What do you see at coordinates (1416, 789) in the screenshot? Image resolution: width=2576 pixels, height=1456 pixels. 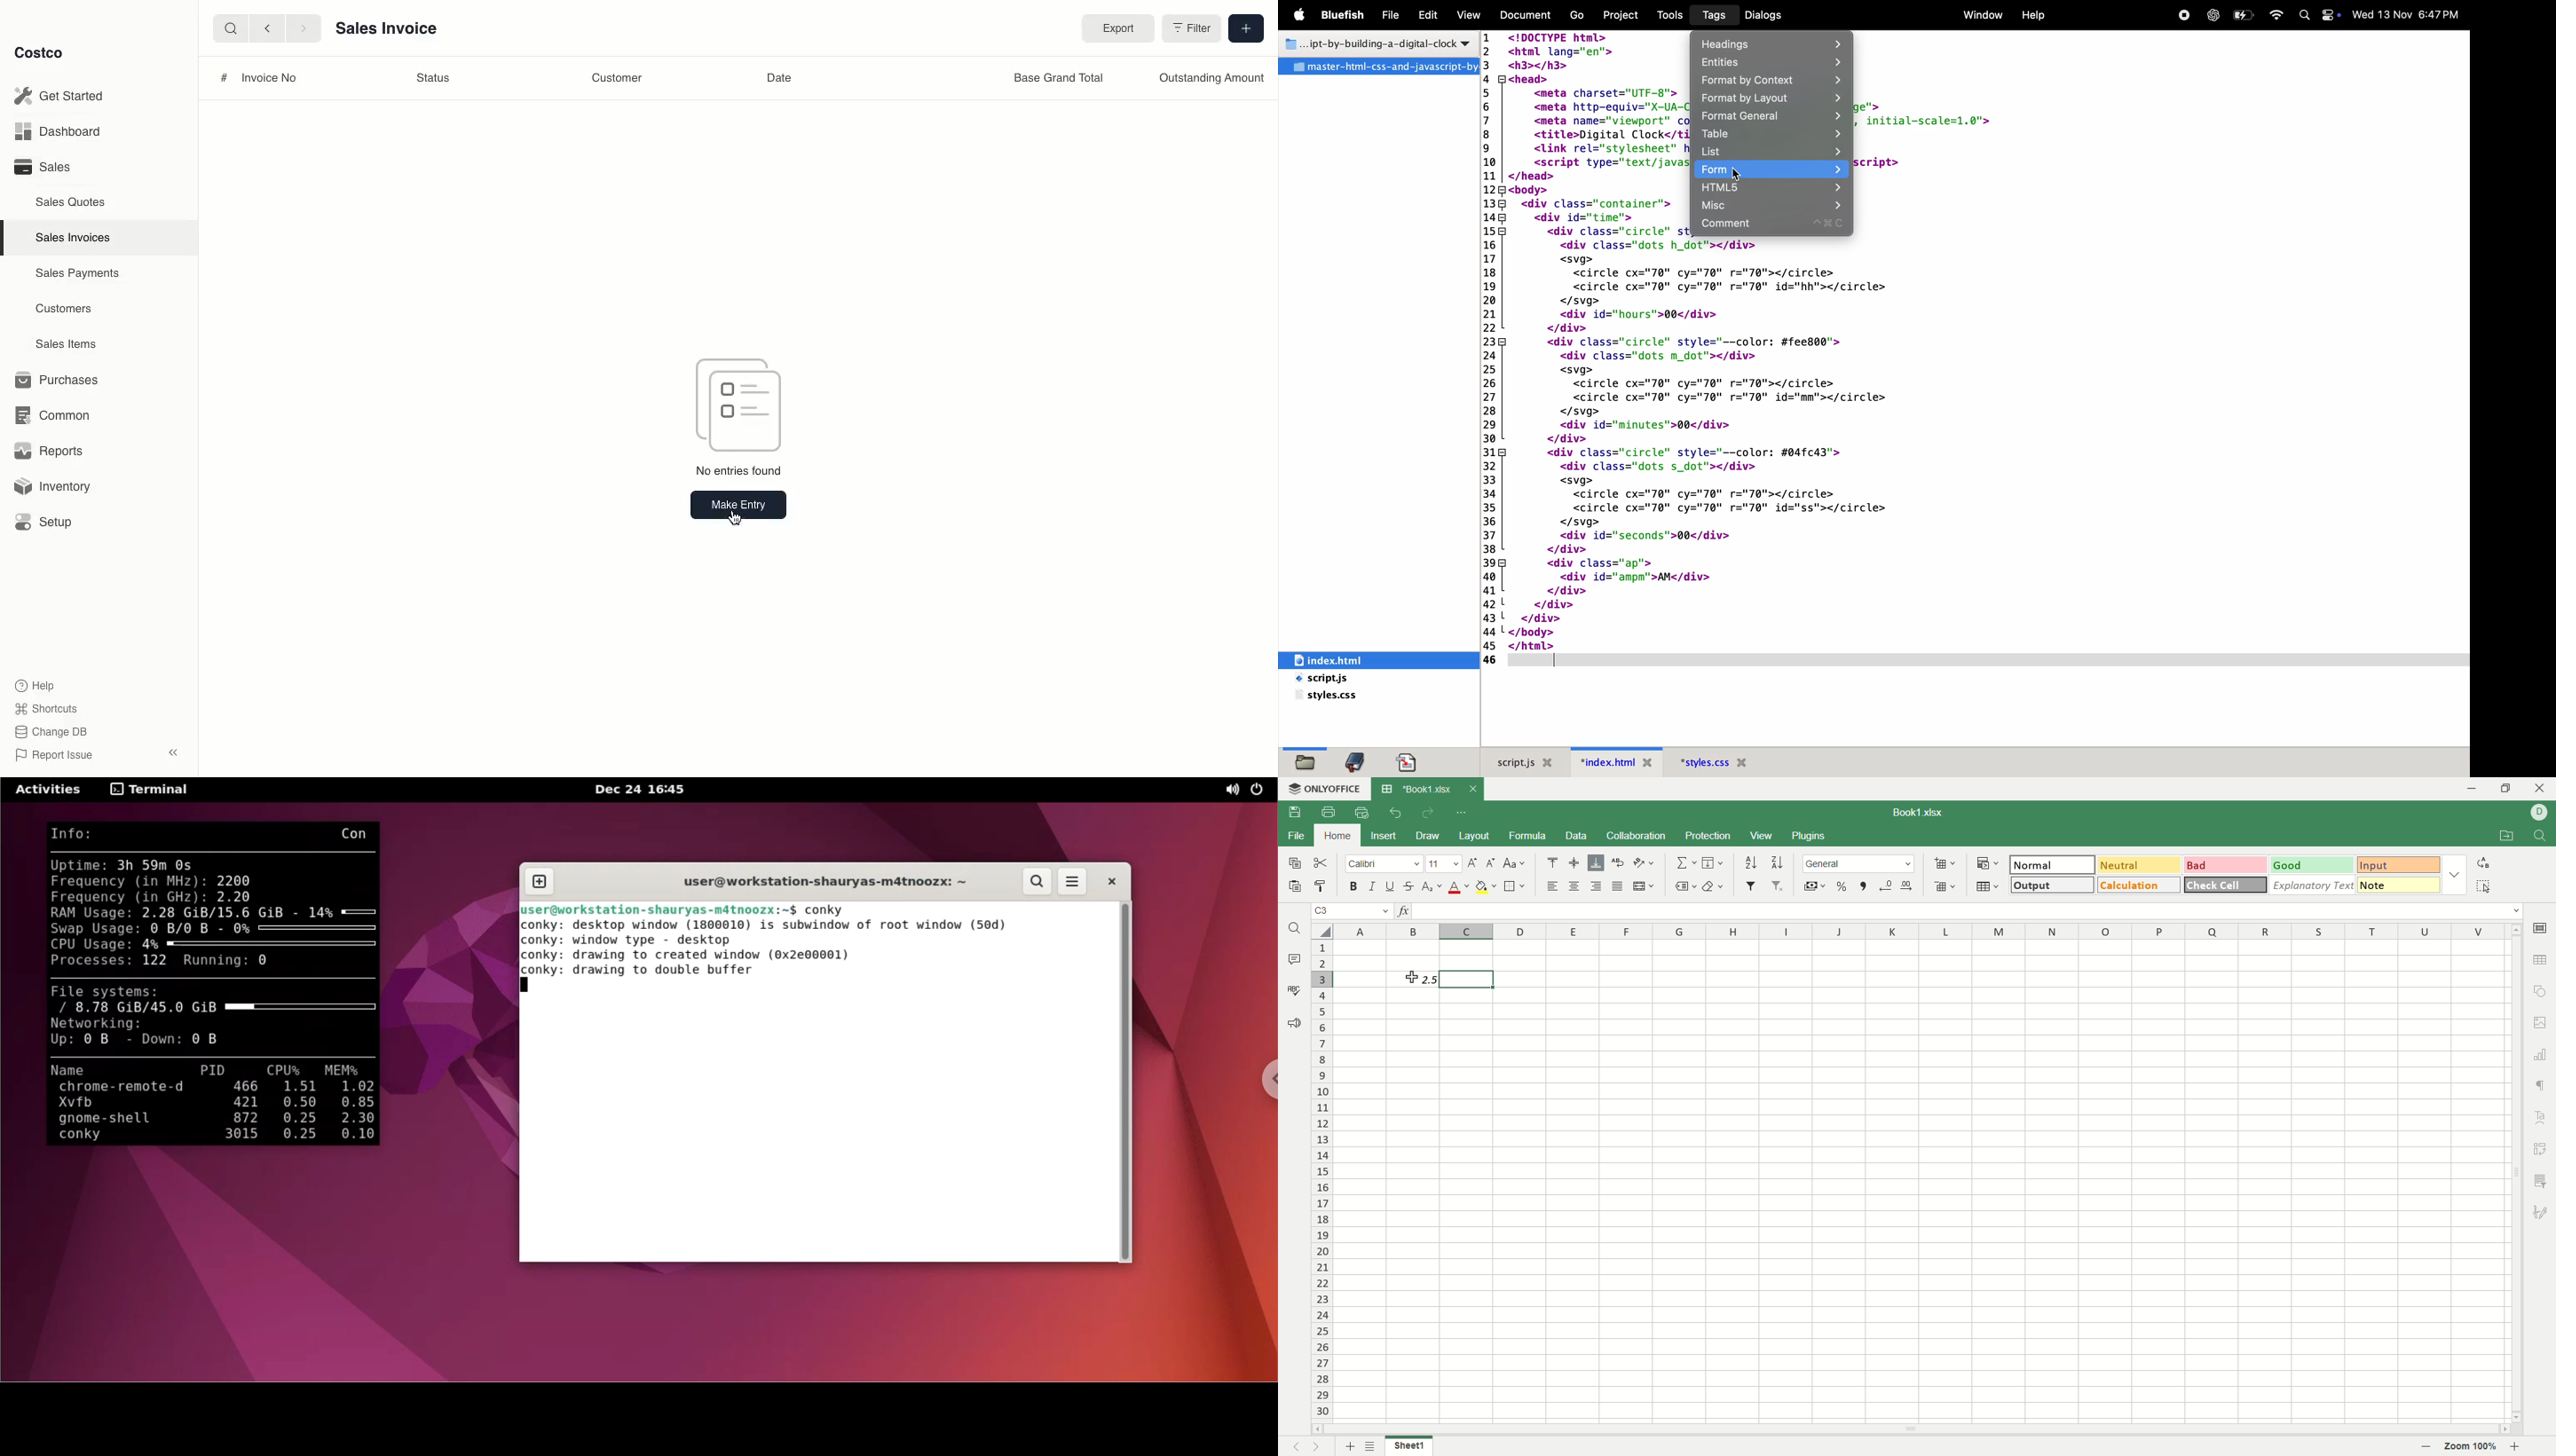 I see `Book1.xlsx` at bounding box center [1416, 789].